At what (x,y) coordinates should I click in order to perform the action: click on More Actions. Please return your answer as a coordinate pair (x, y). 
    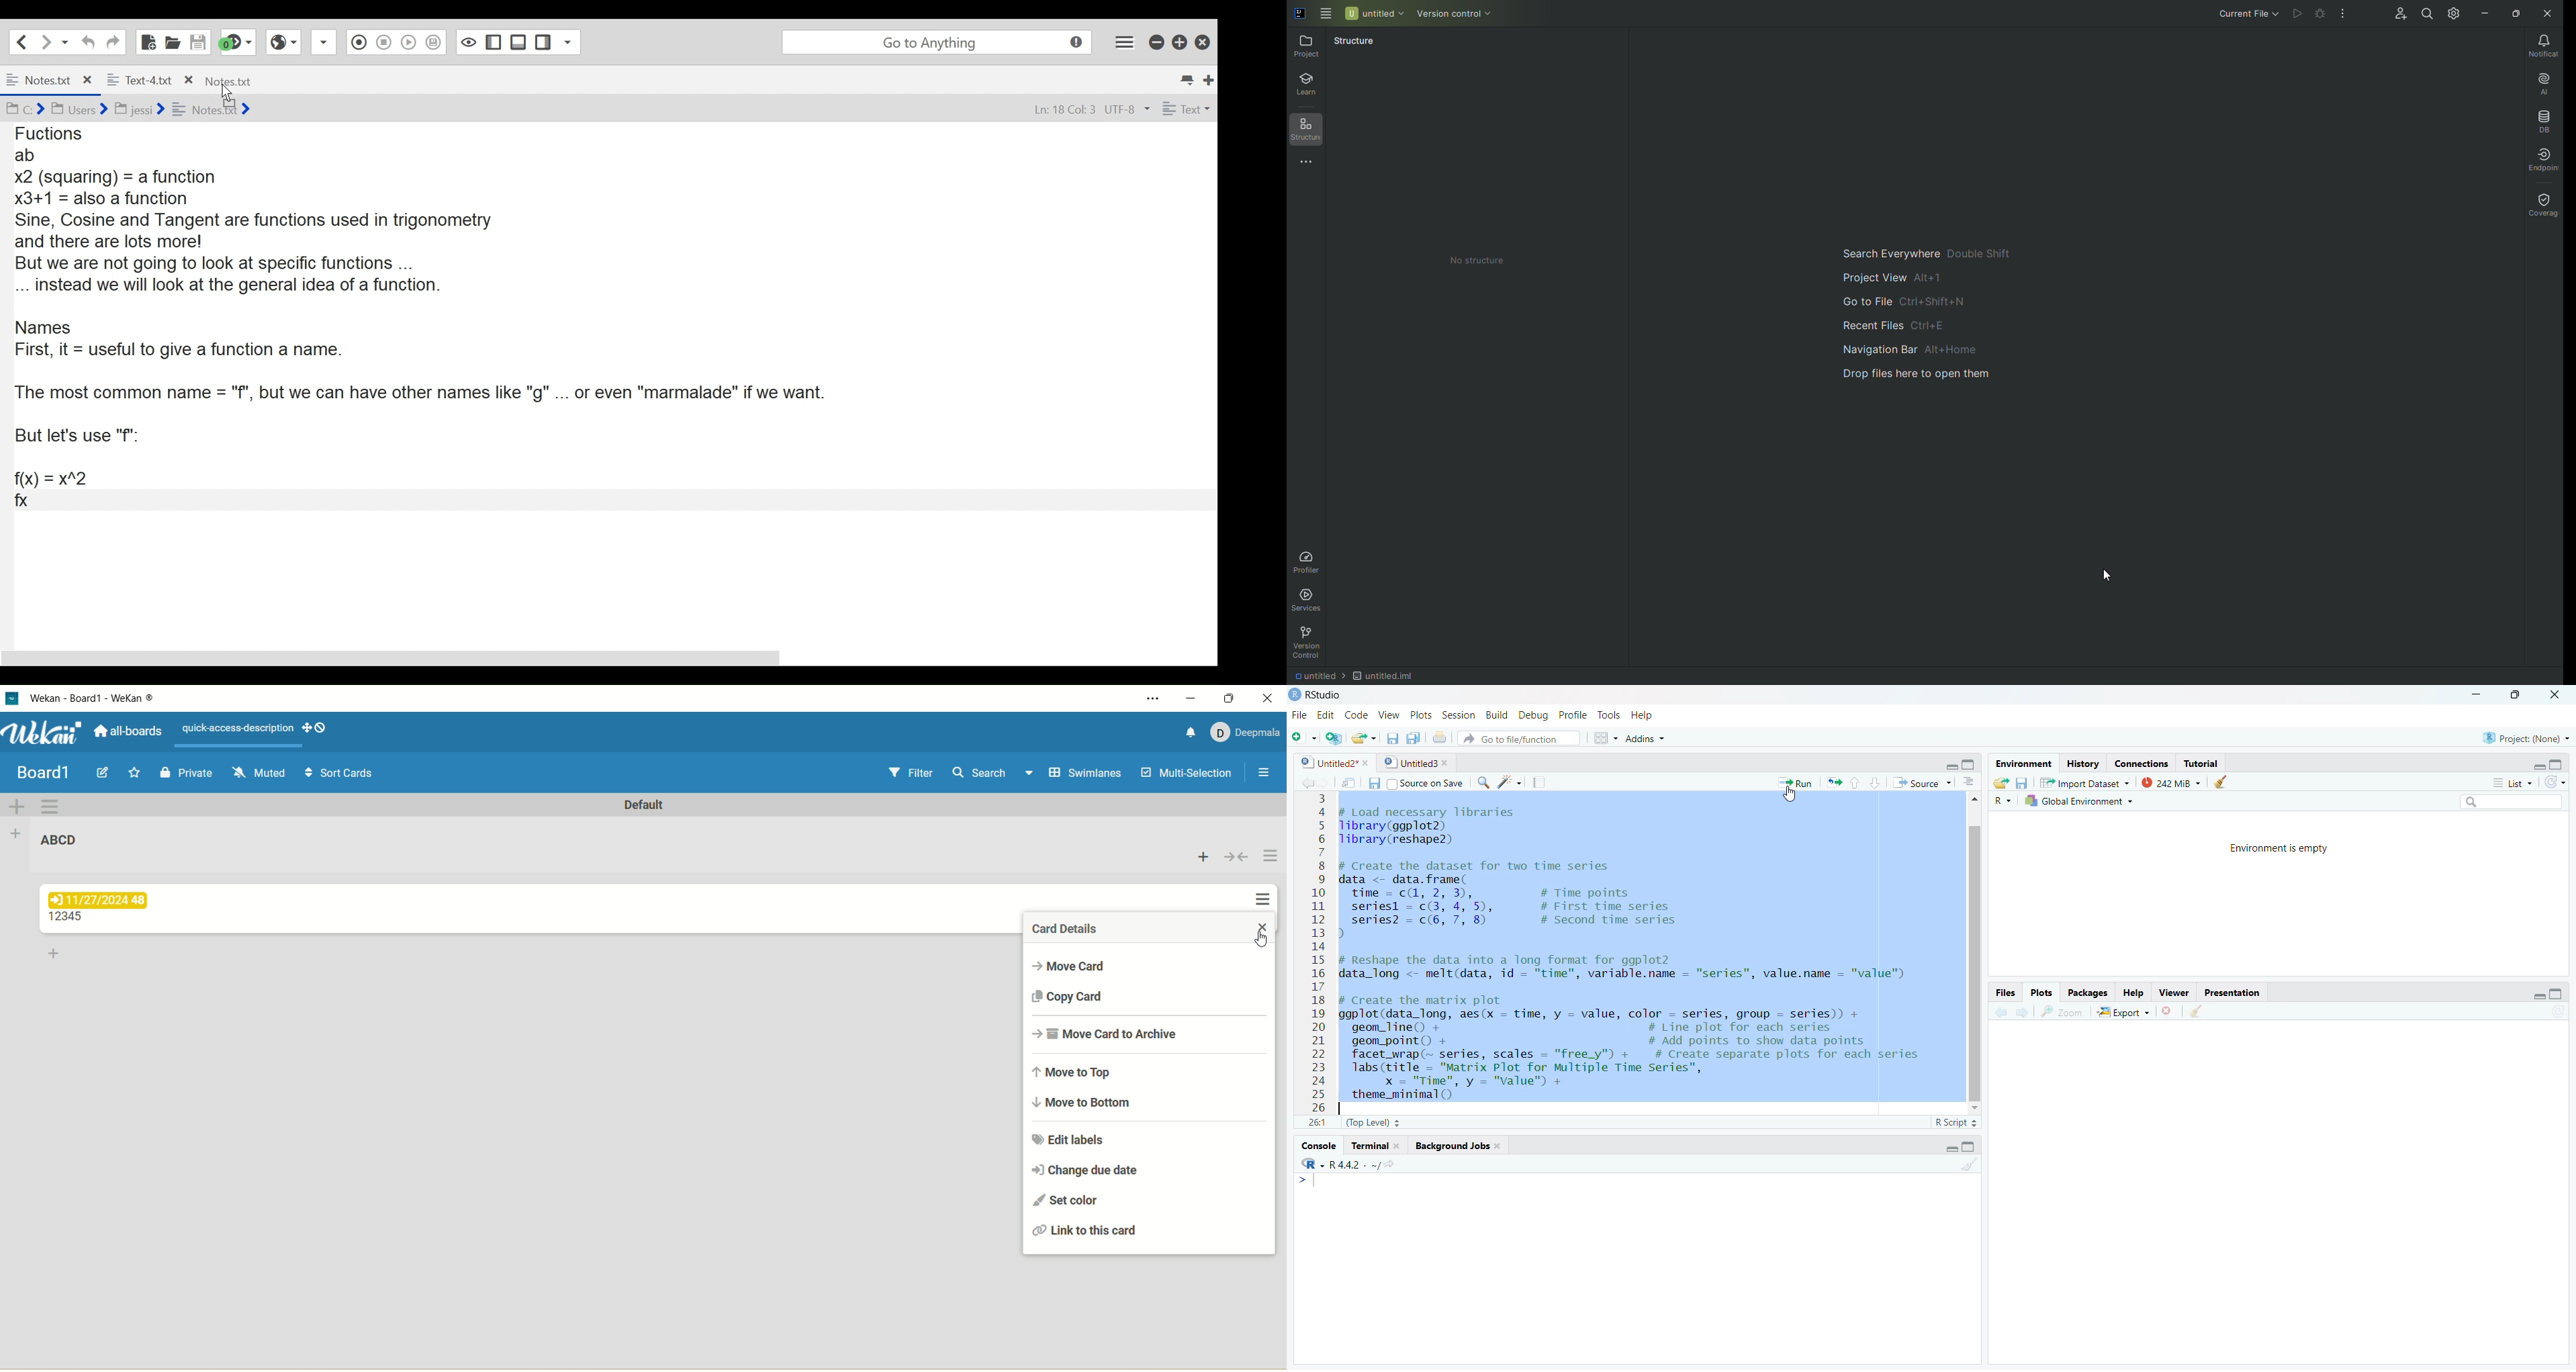
    Looking at the image, I should click on (2343, 13).